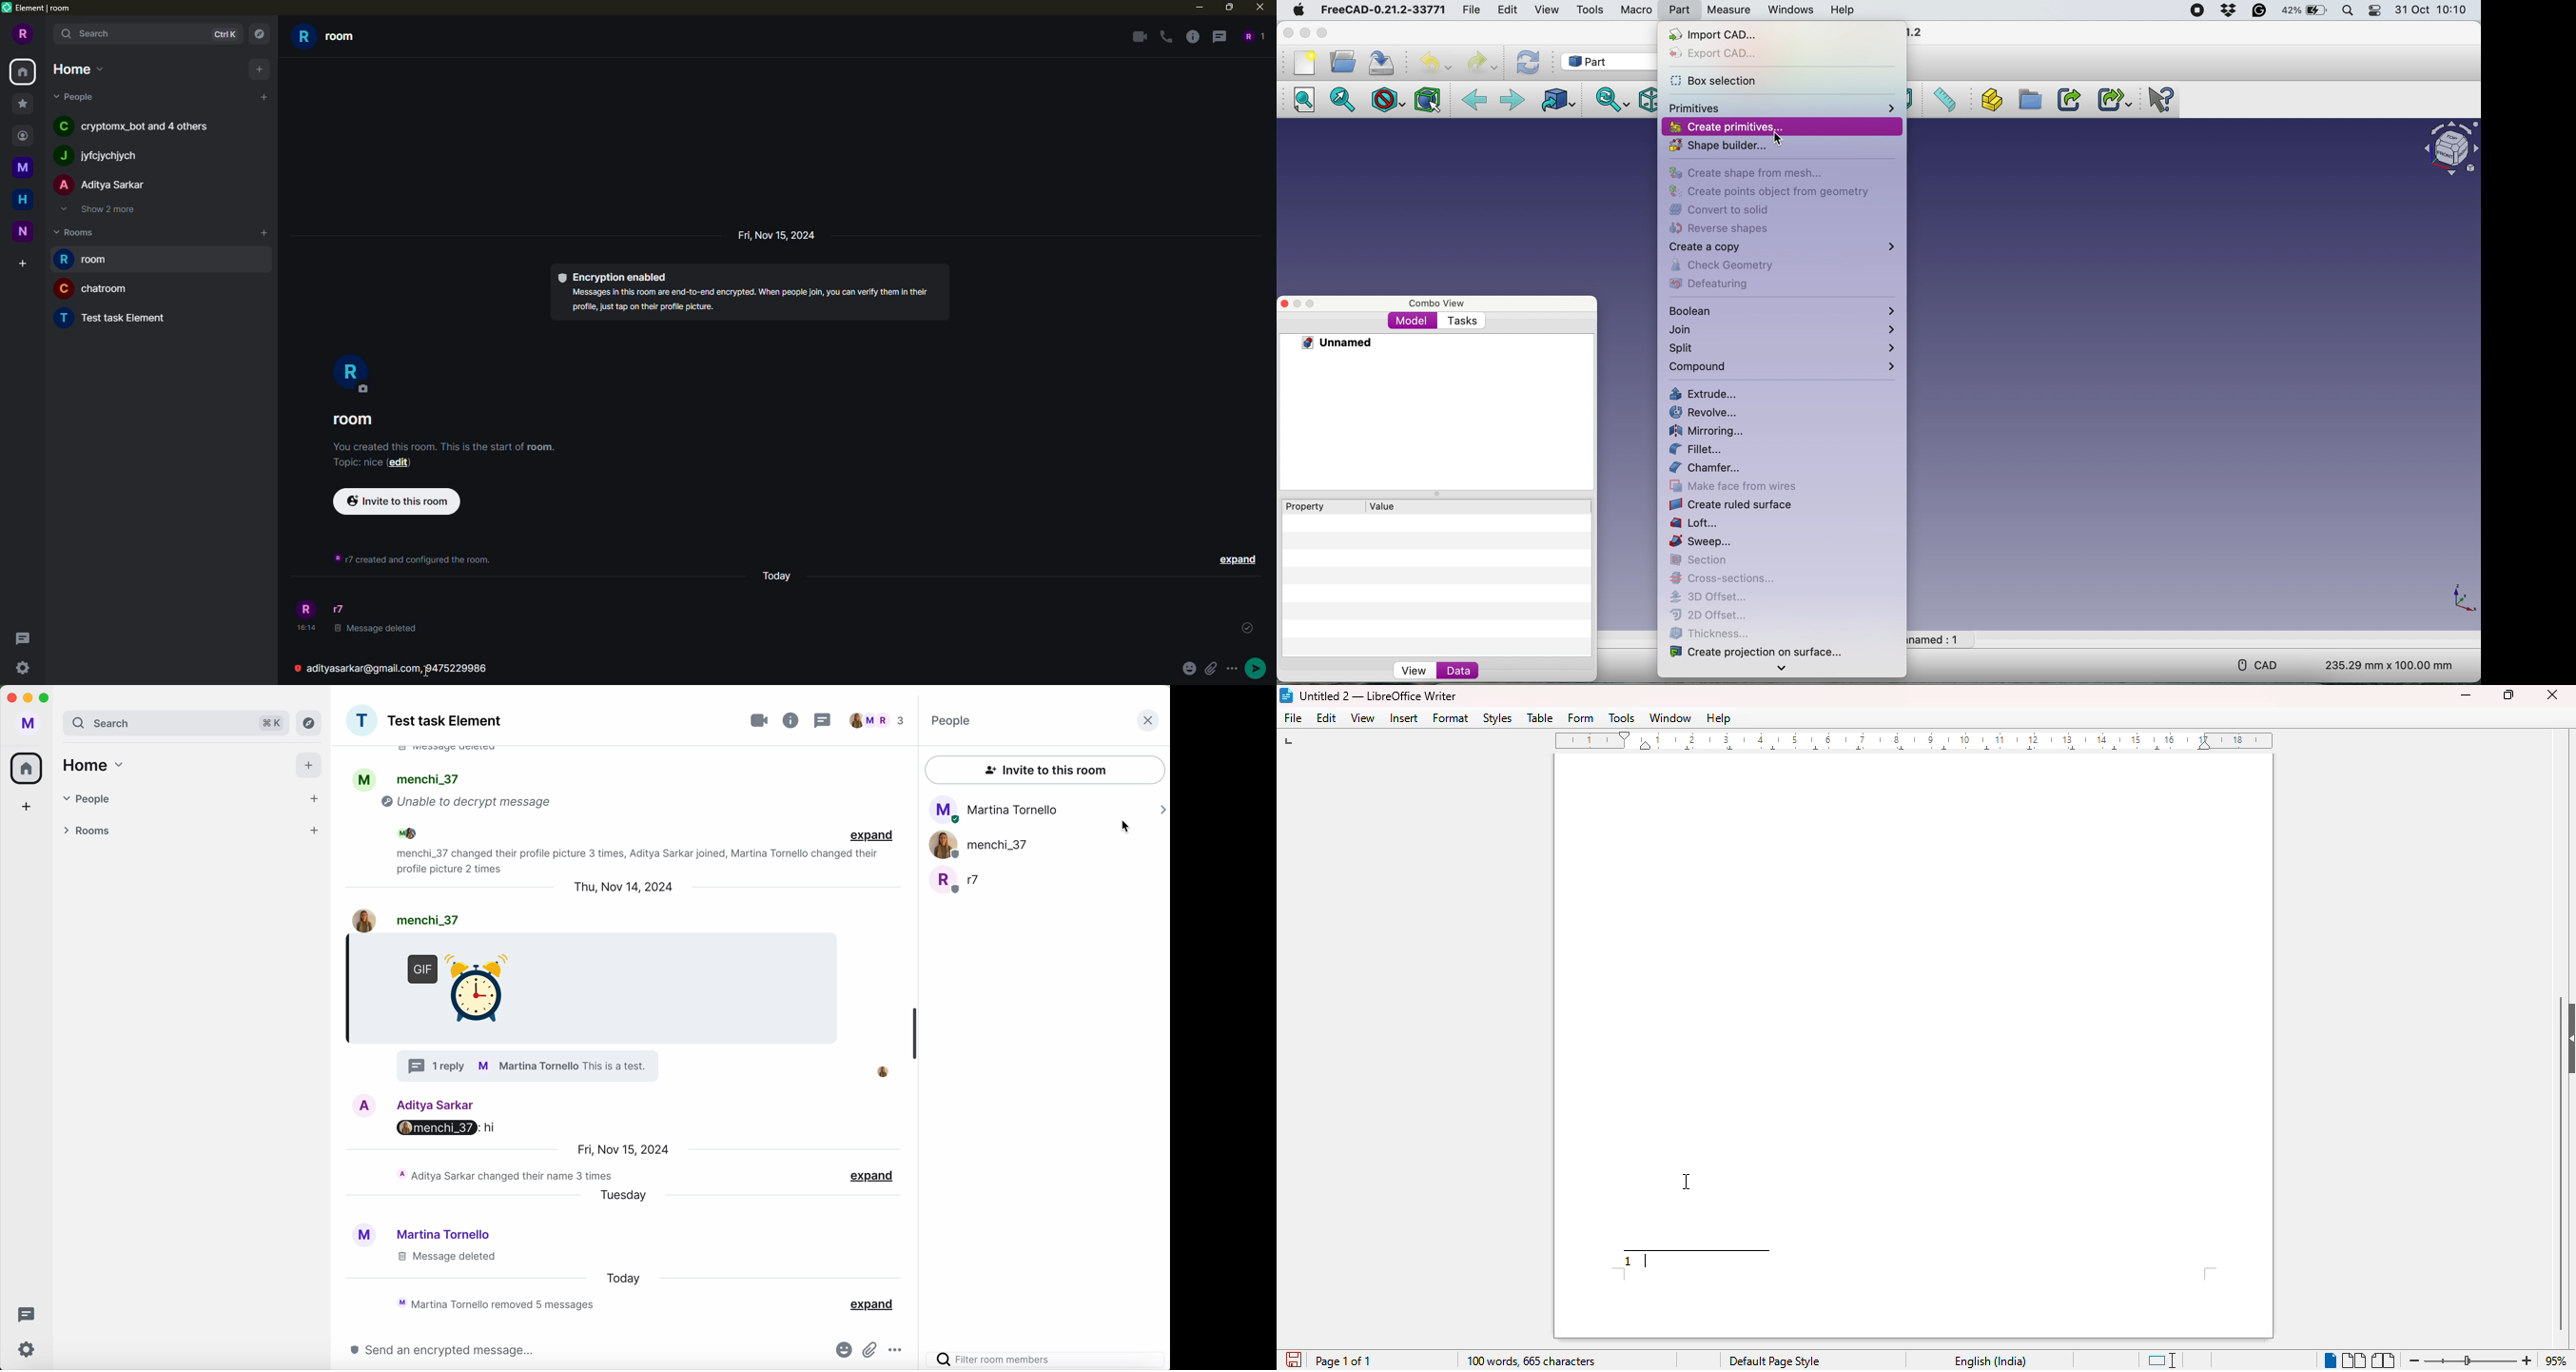 The height and width of the screenshot is (1372, 2576). Describe the element at coordinates (78, 68) in the screenshot. I see `home` at that location.